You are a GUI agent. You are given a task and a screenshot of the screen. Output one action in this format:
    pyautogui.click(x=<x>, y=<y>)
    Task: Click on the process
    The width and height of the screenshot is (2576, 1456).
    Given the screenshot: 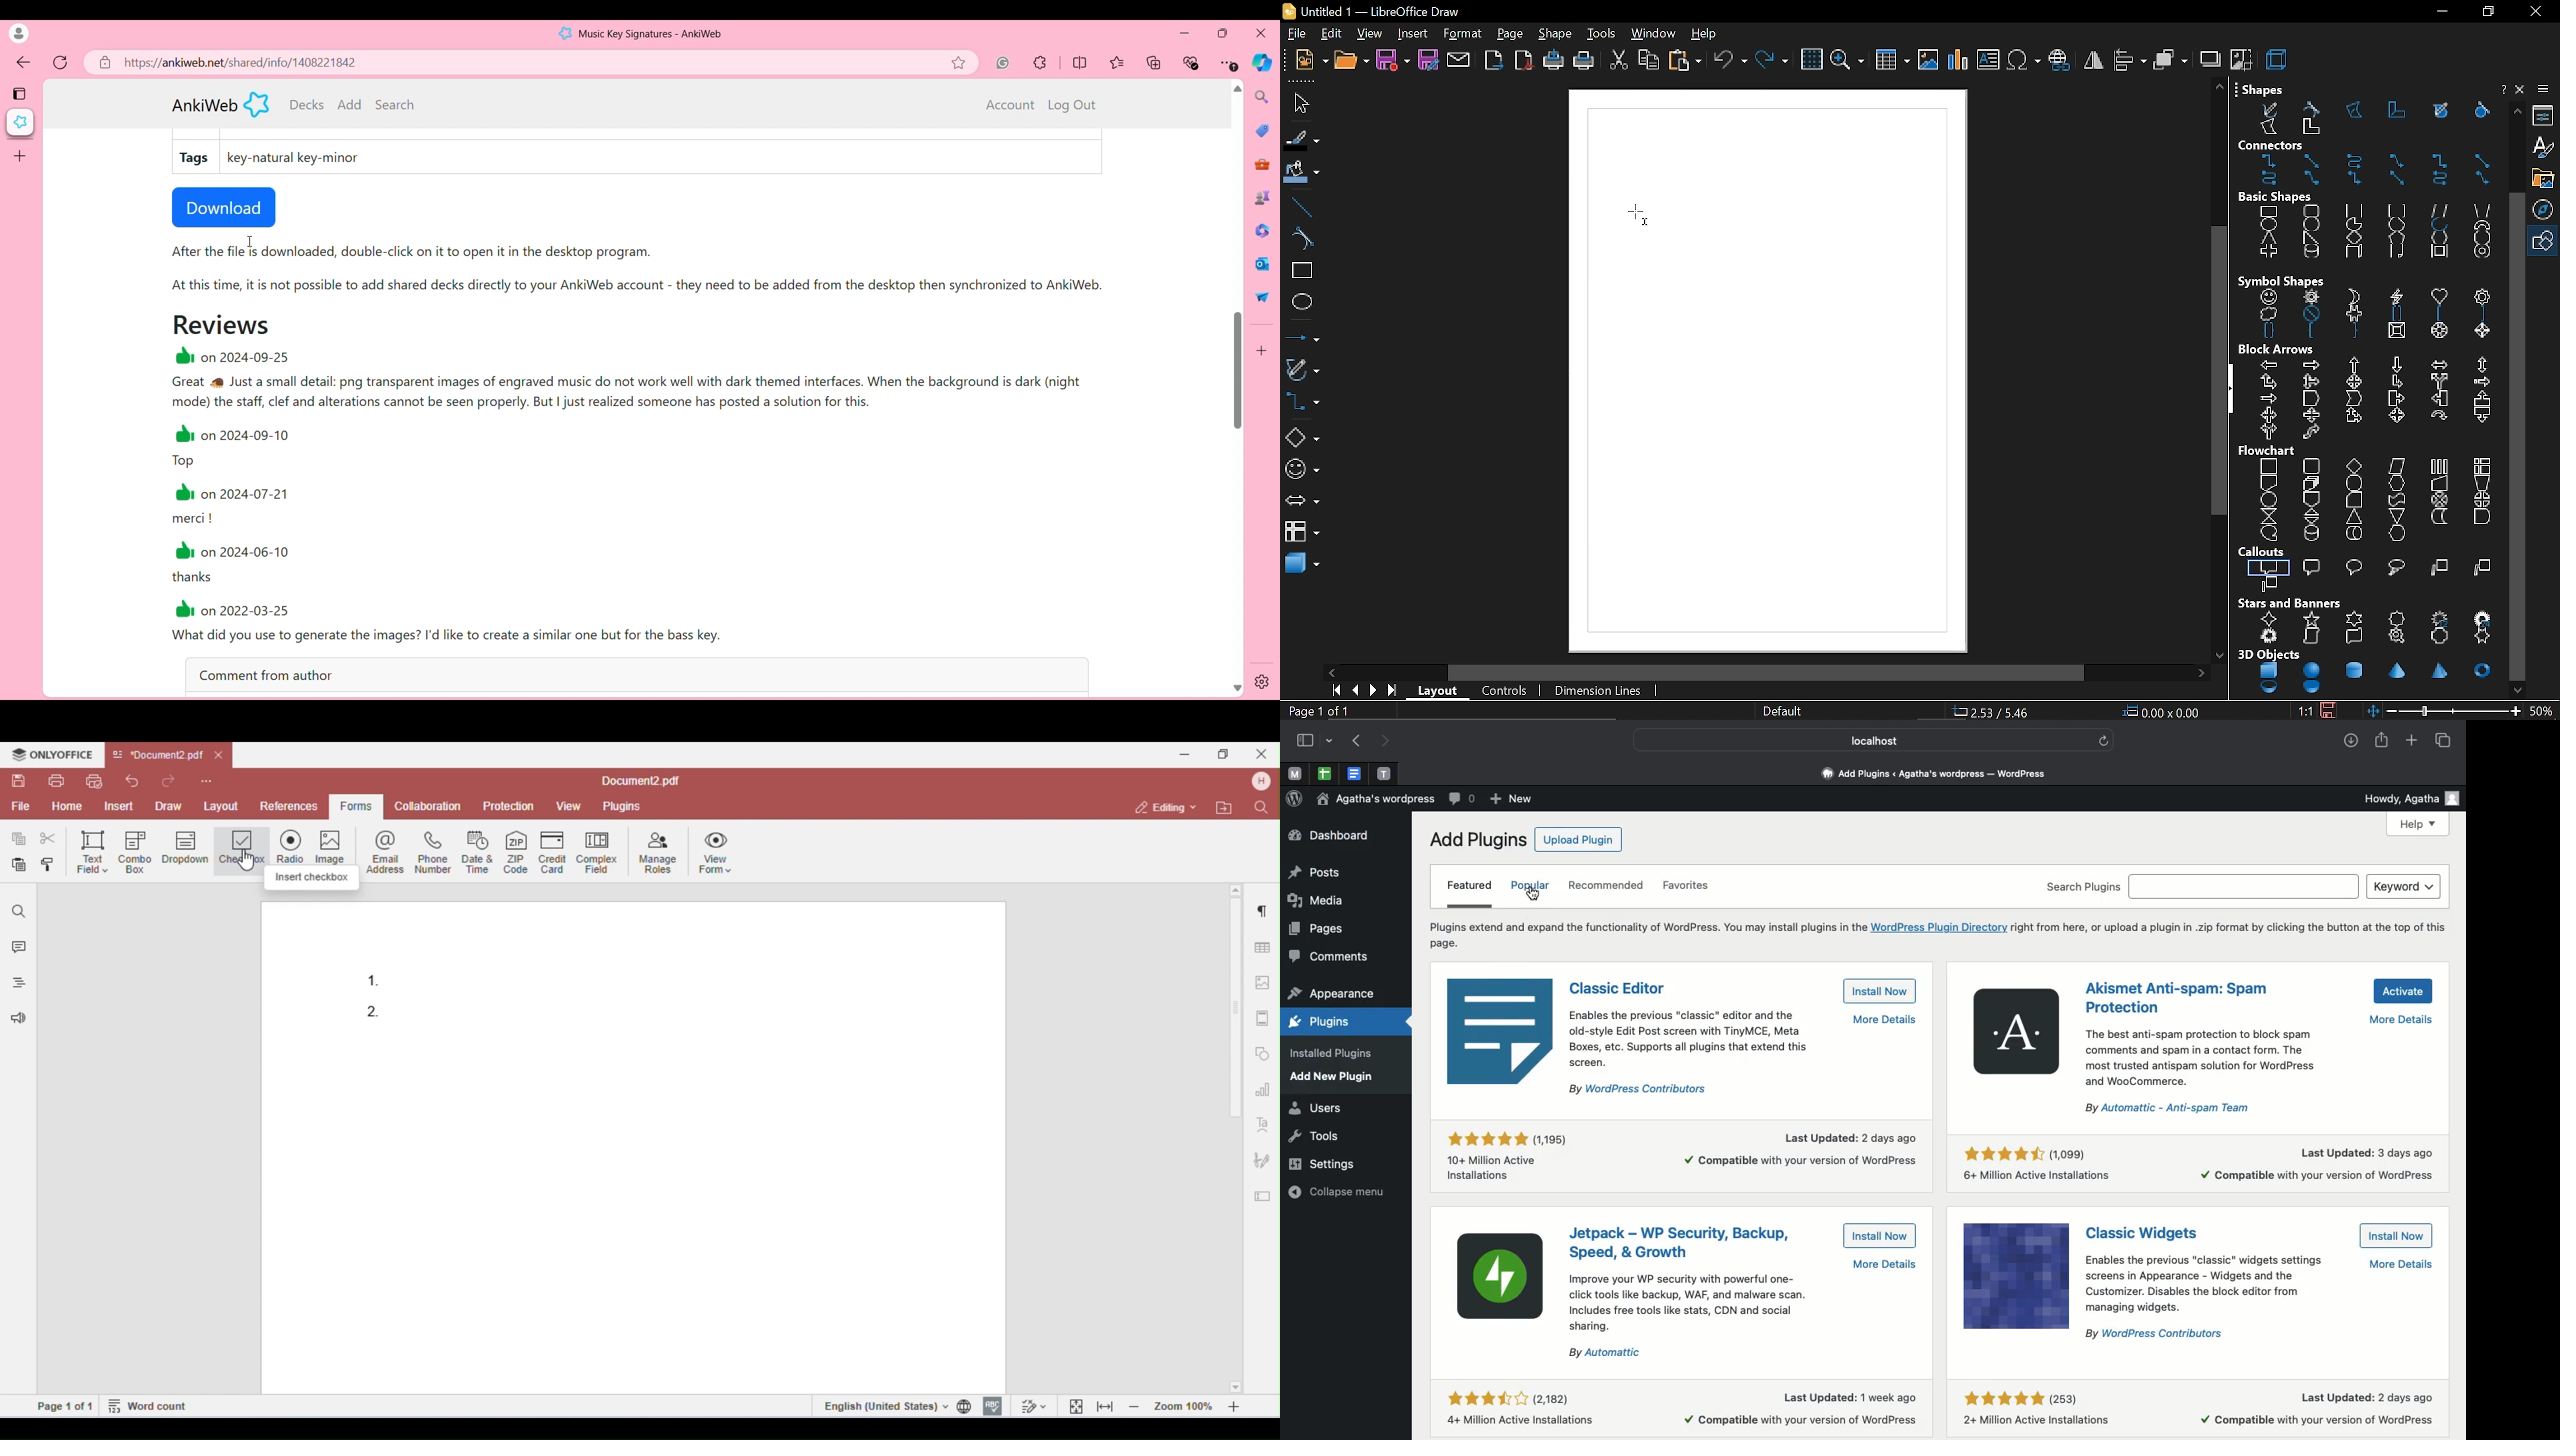 What is the action you would take?
    pyautogui.click(x=2270, y=465)
    